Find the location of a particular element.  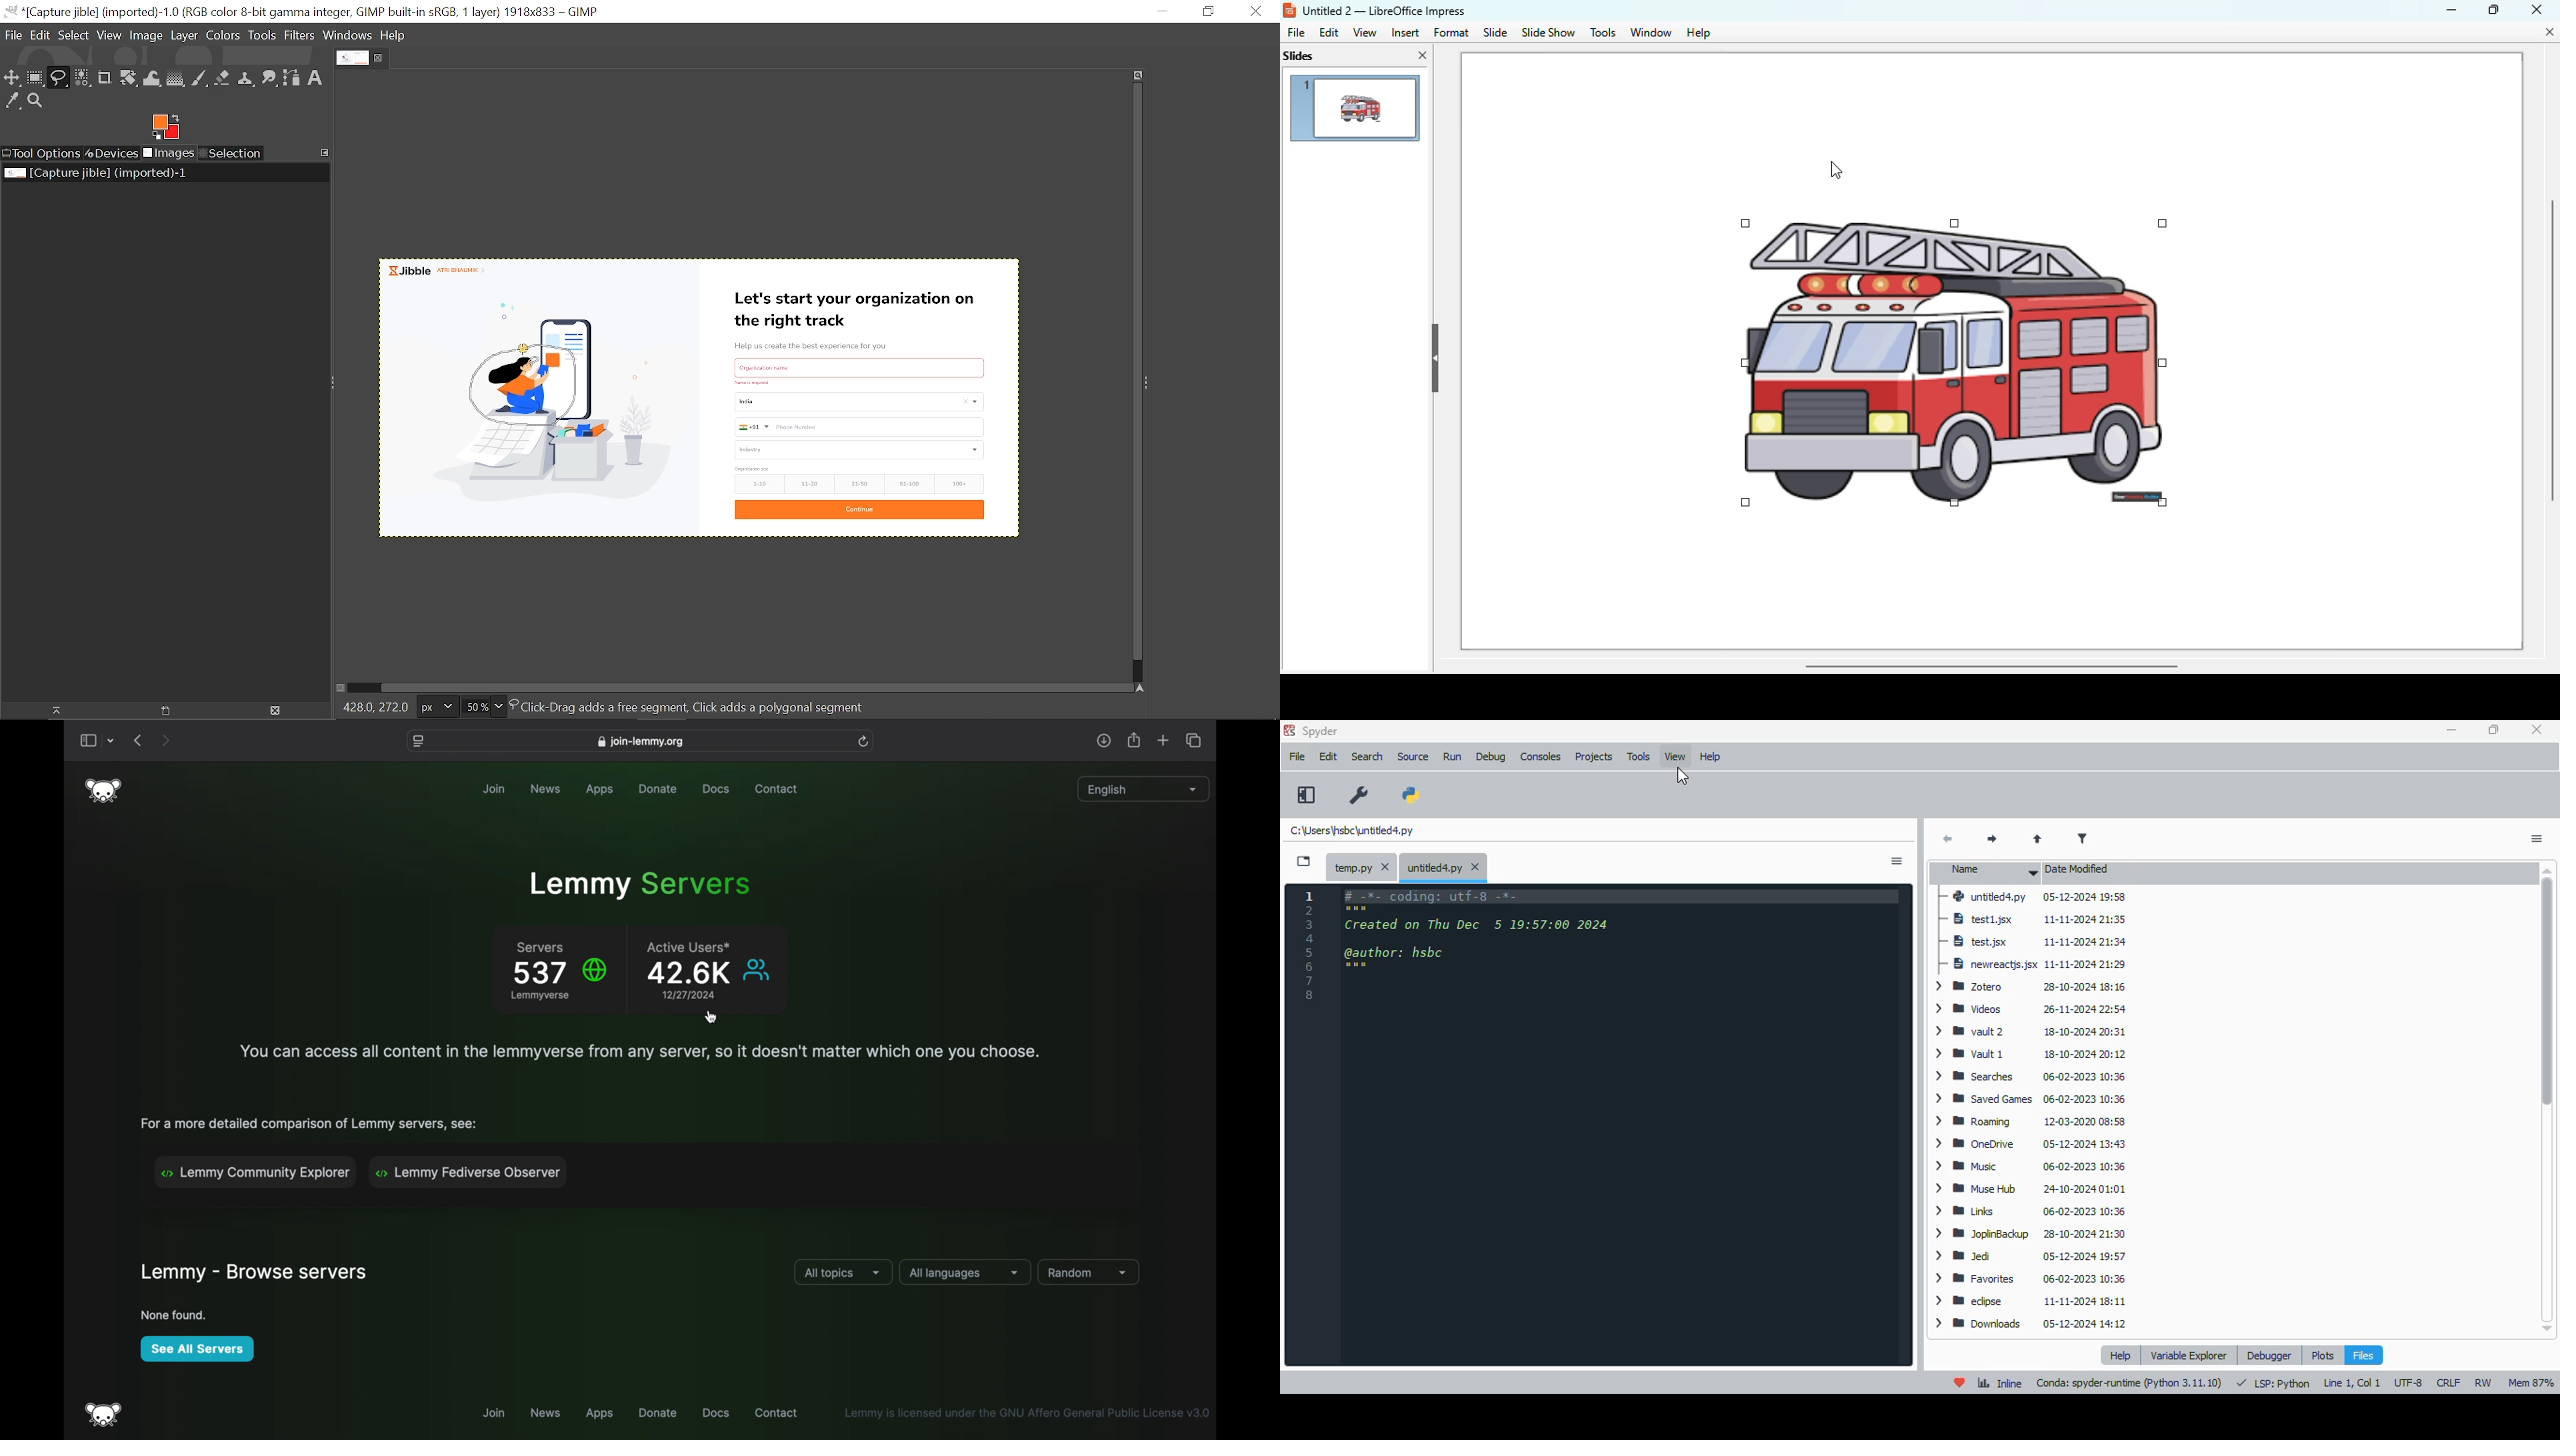

Lemmyverse is located at coordinates (541, 998).